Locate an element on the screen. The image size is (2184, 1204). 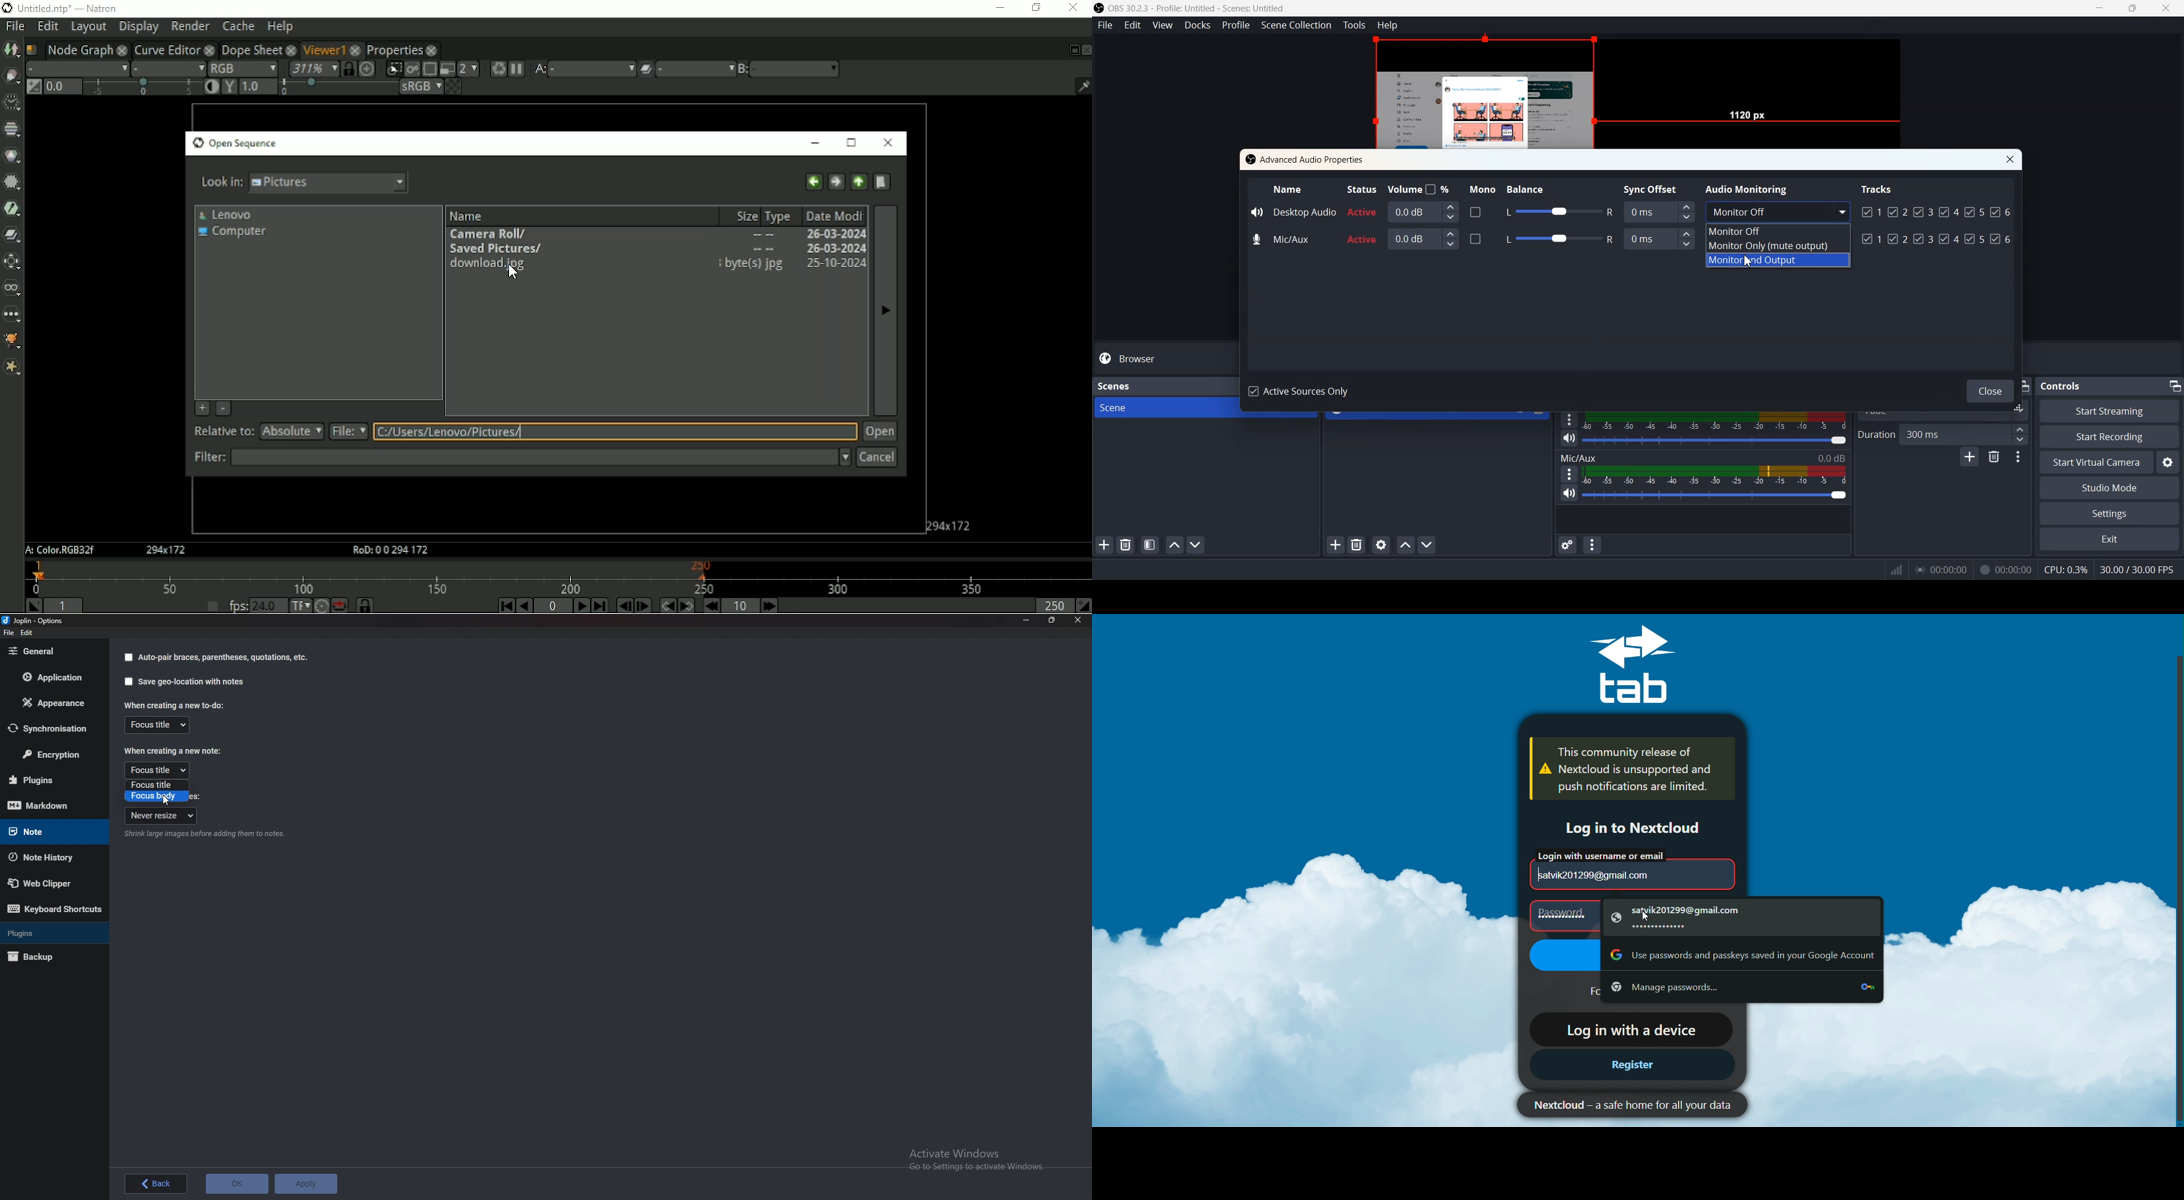
Activate Windows
Go to Settings to activate Windows. is located at coordinates (978, 1160).